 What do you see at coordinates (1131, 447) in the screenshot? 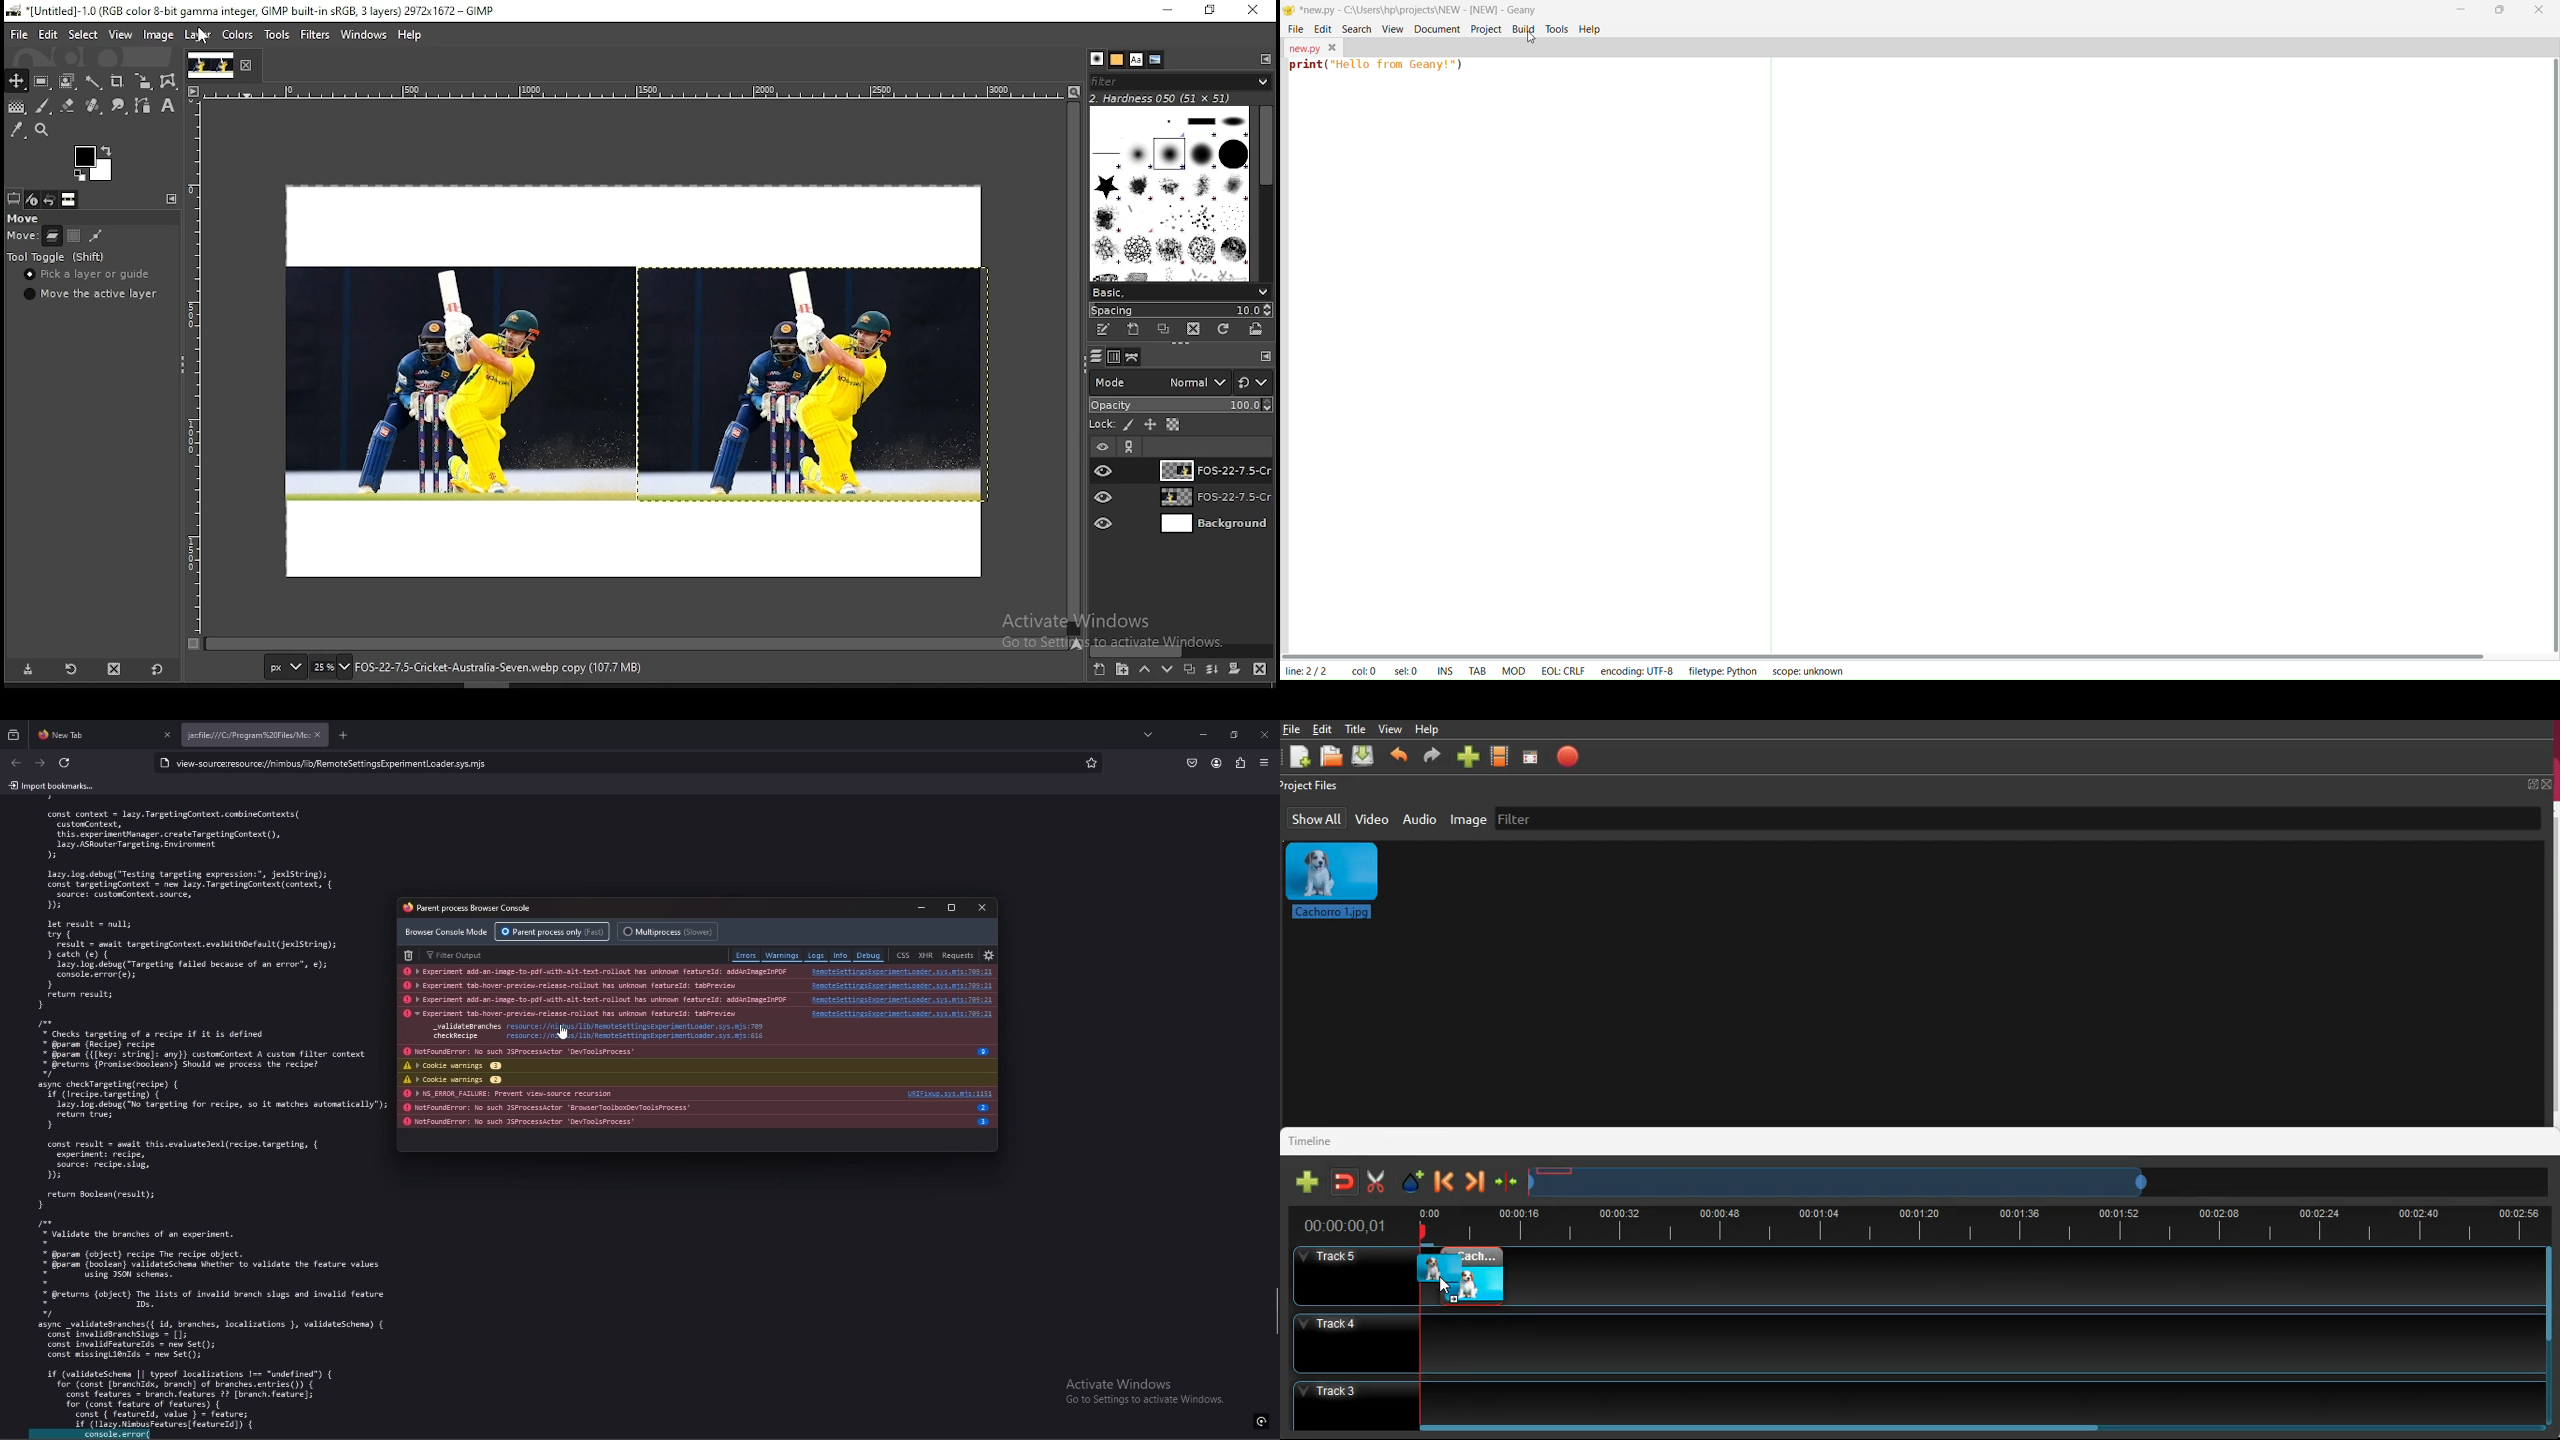
I see `tool` at bounding box center [1131, 447].